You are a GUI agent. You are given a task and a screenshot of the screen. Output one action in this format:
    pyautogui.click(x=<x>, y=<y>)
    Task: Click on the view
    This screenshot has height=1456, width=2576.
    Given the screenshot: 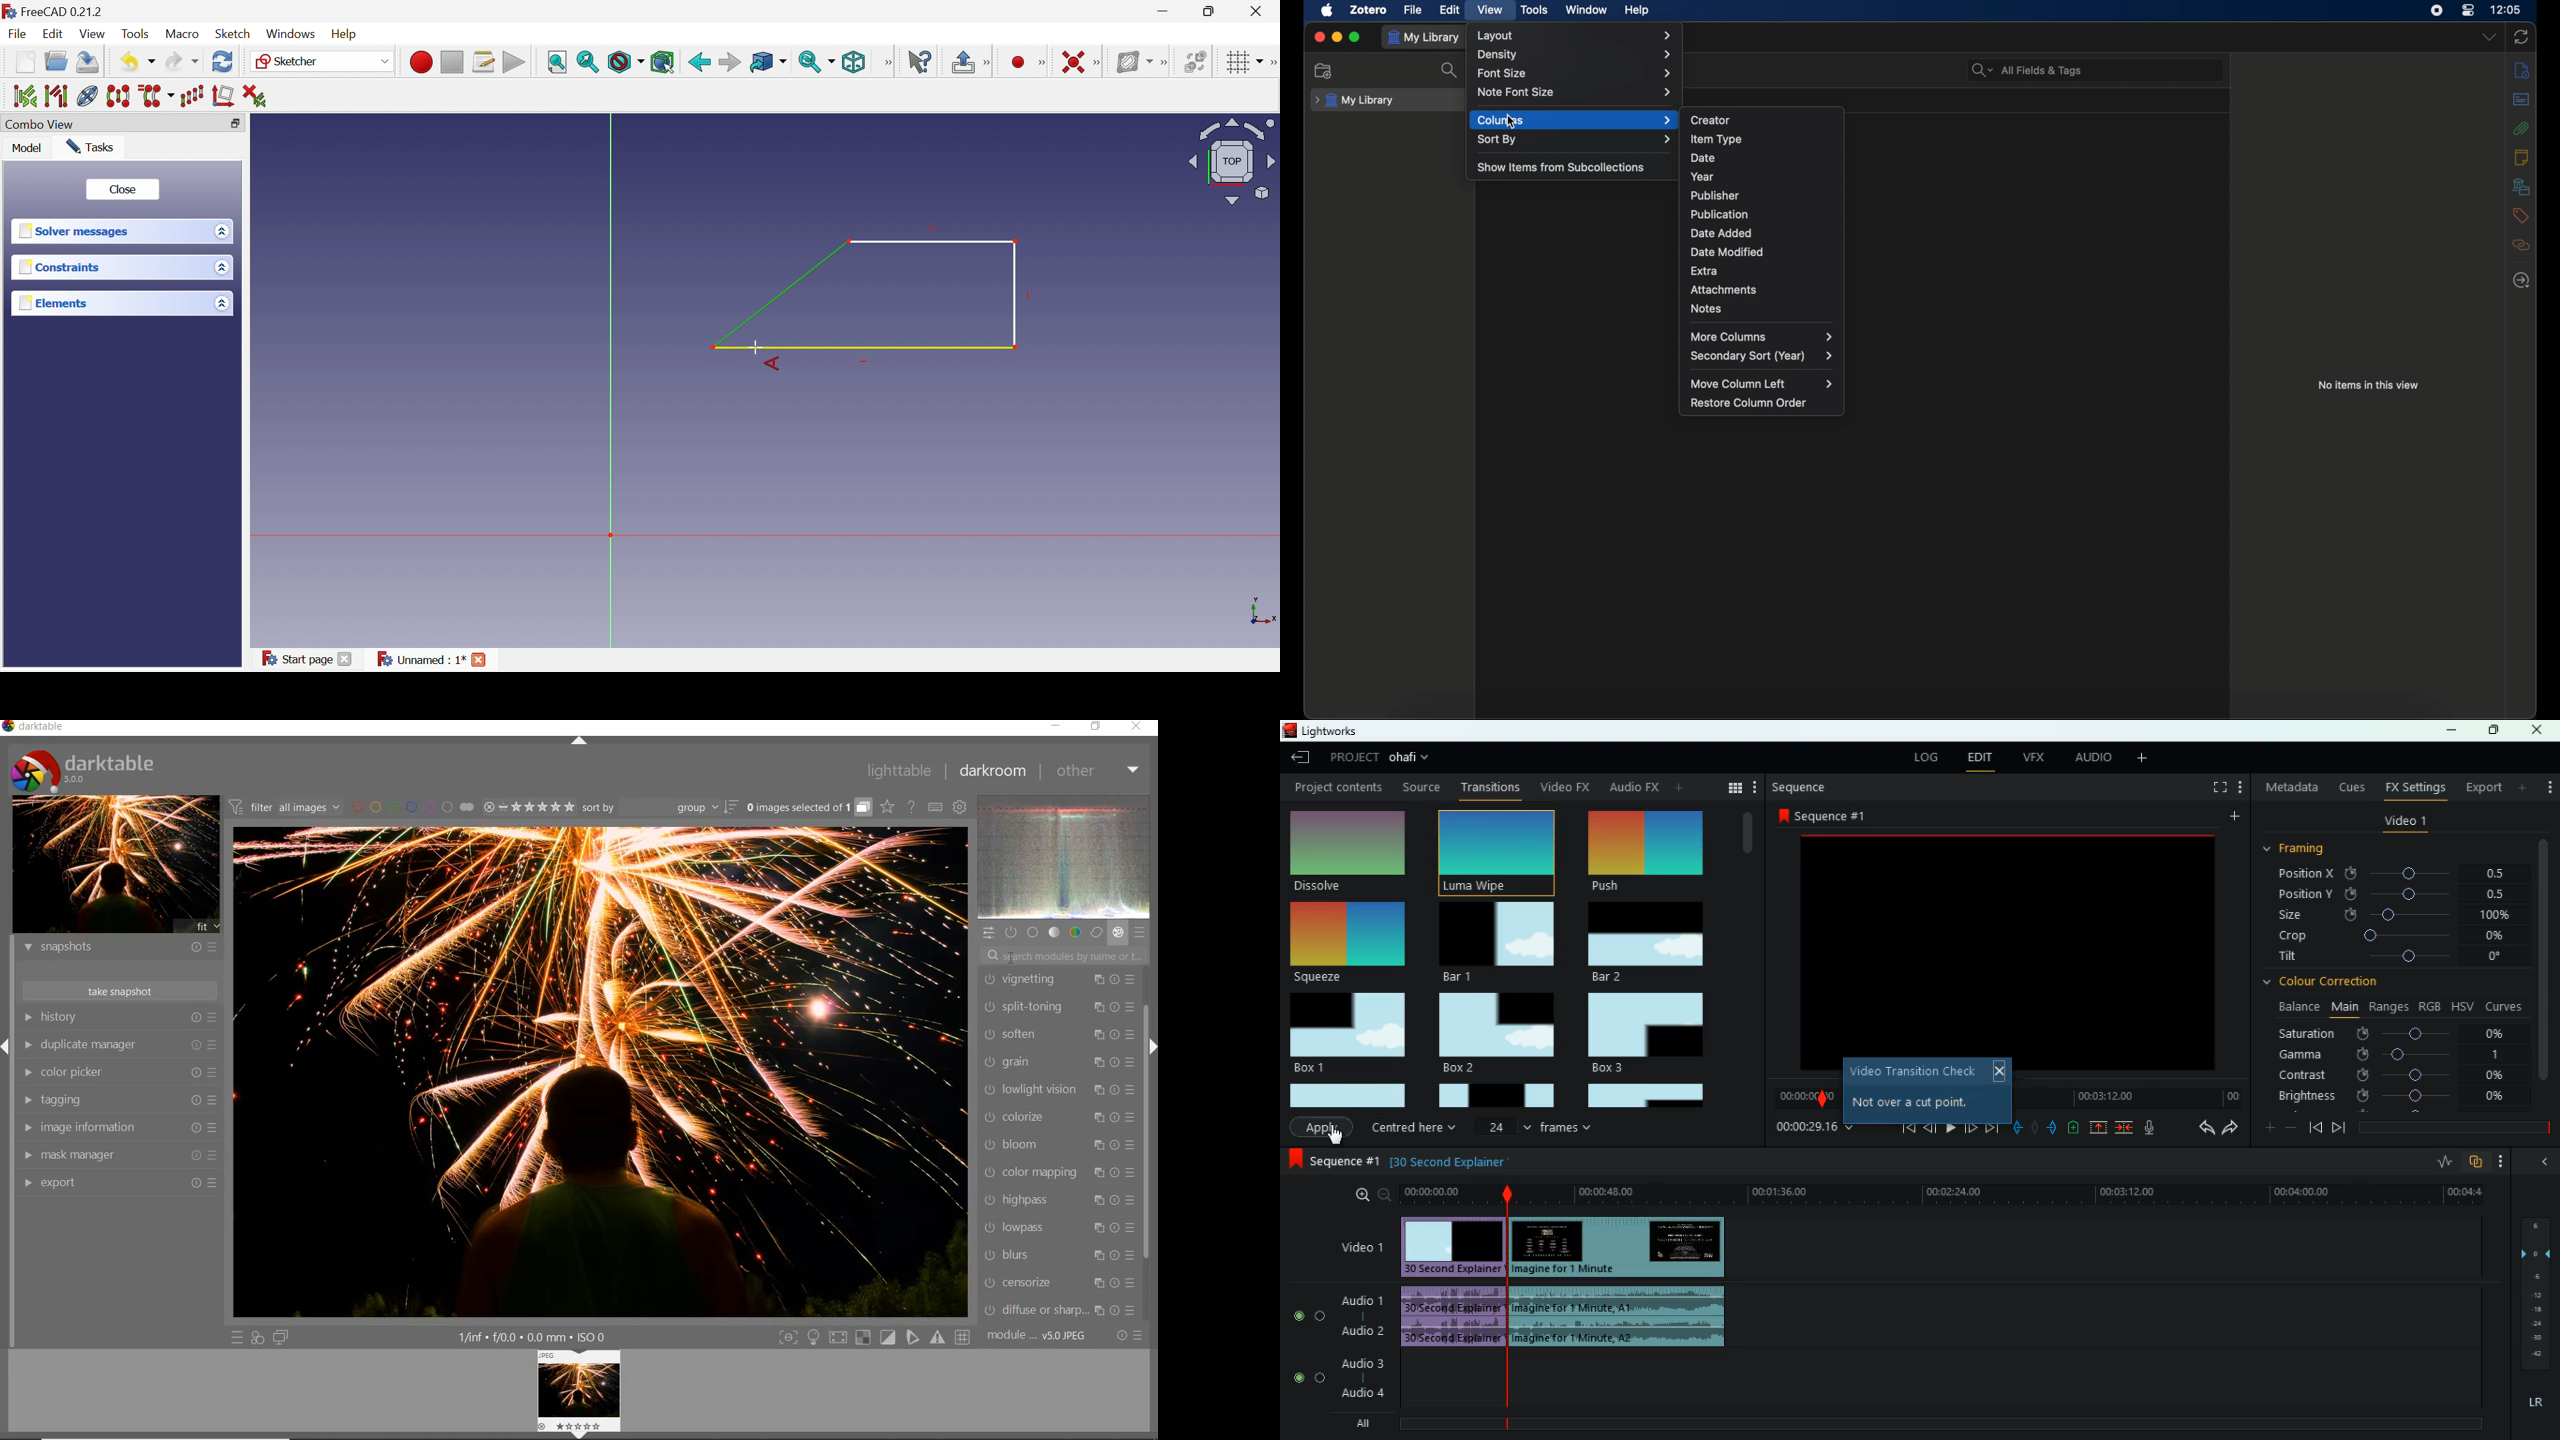 What is the action you would take?
    pyautogui.click(x=1491, y=10)
    